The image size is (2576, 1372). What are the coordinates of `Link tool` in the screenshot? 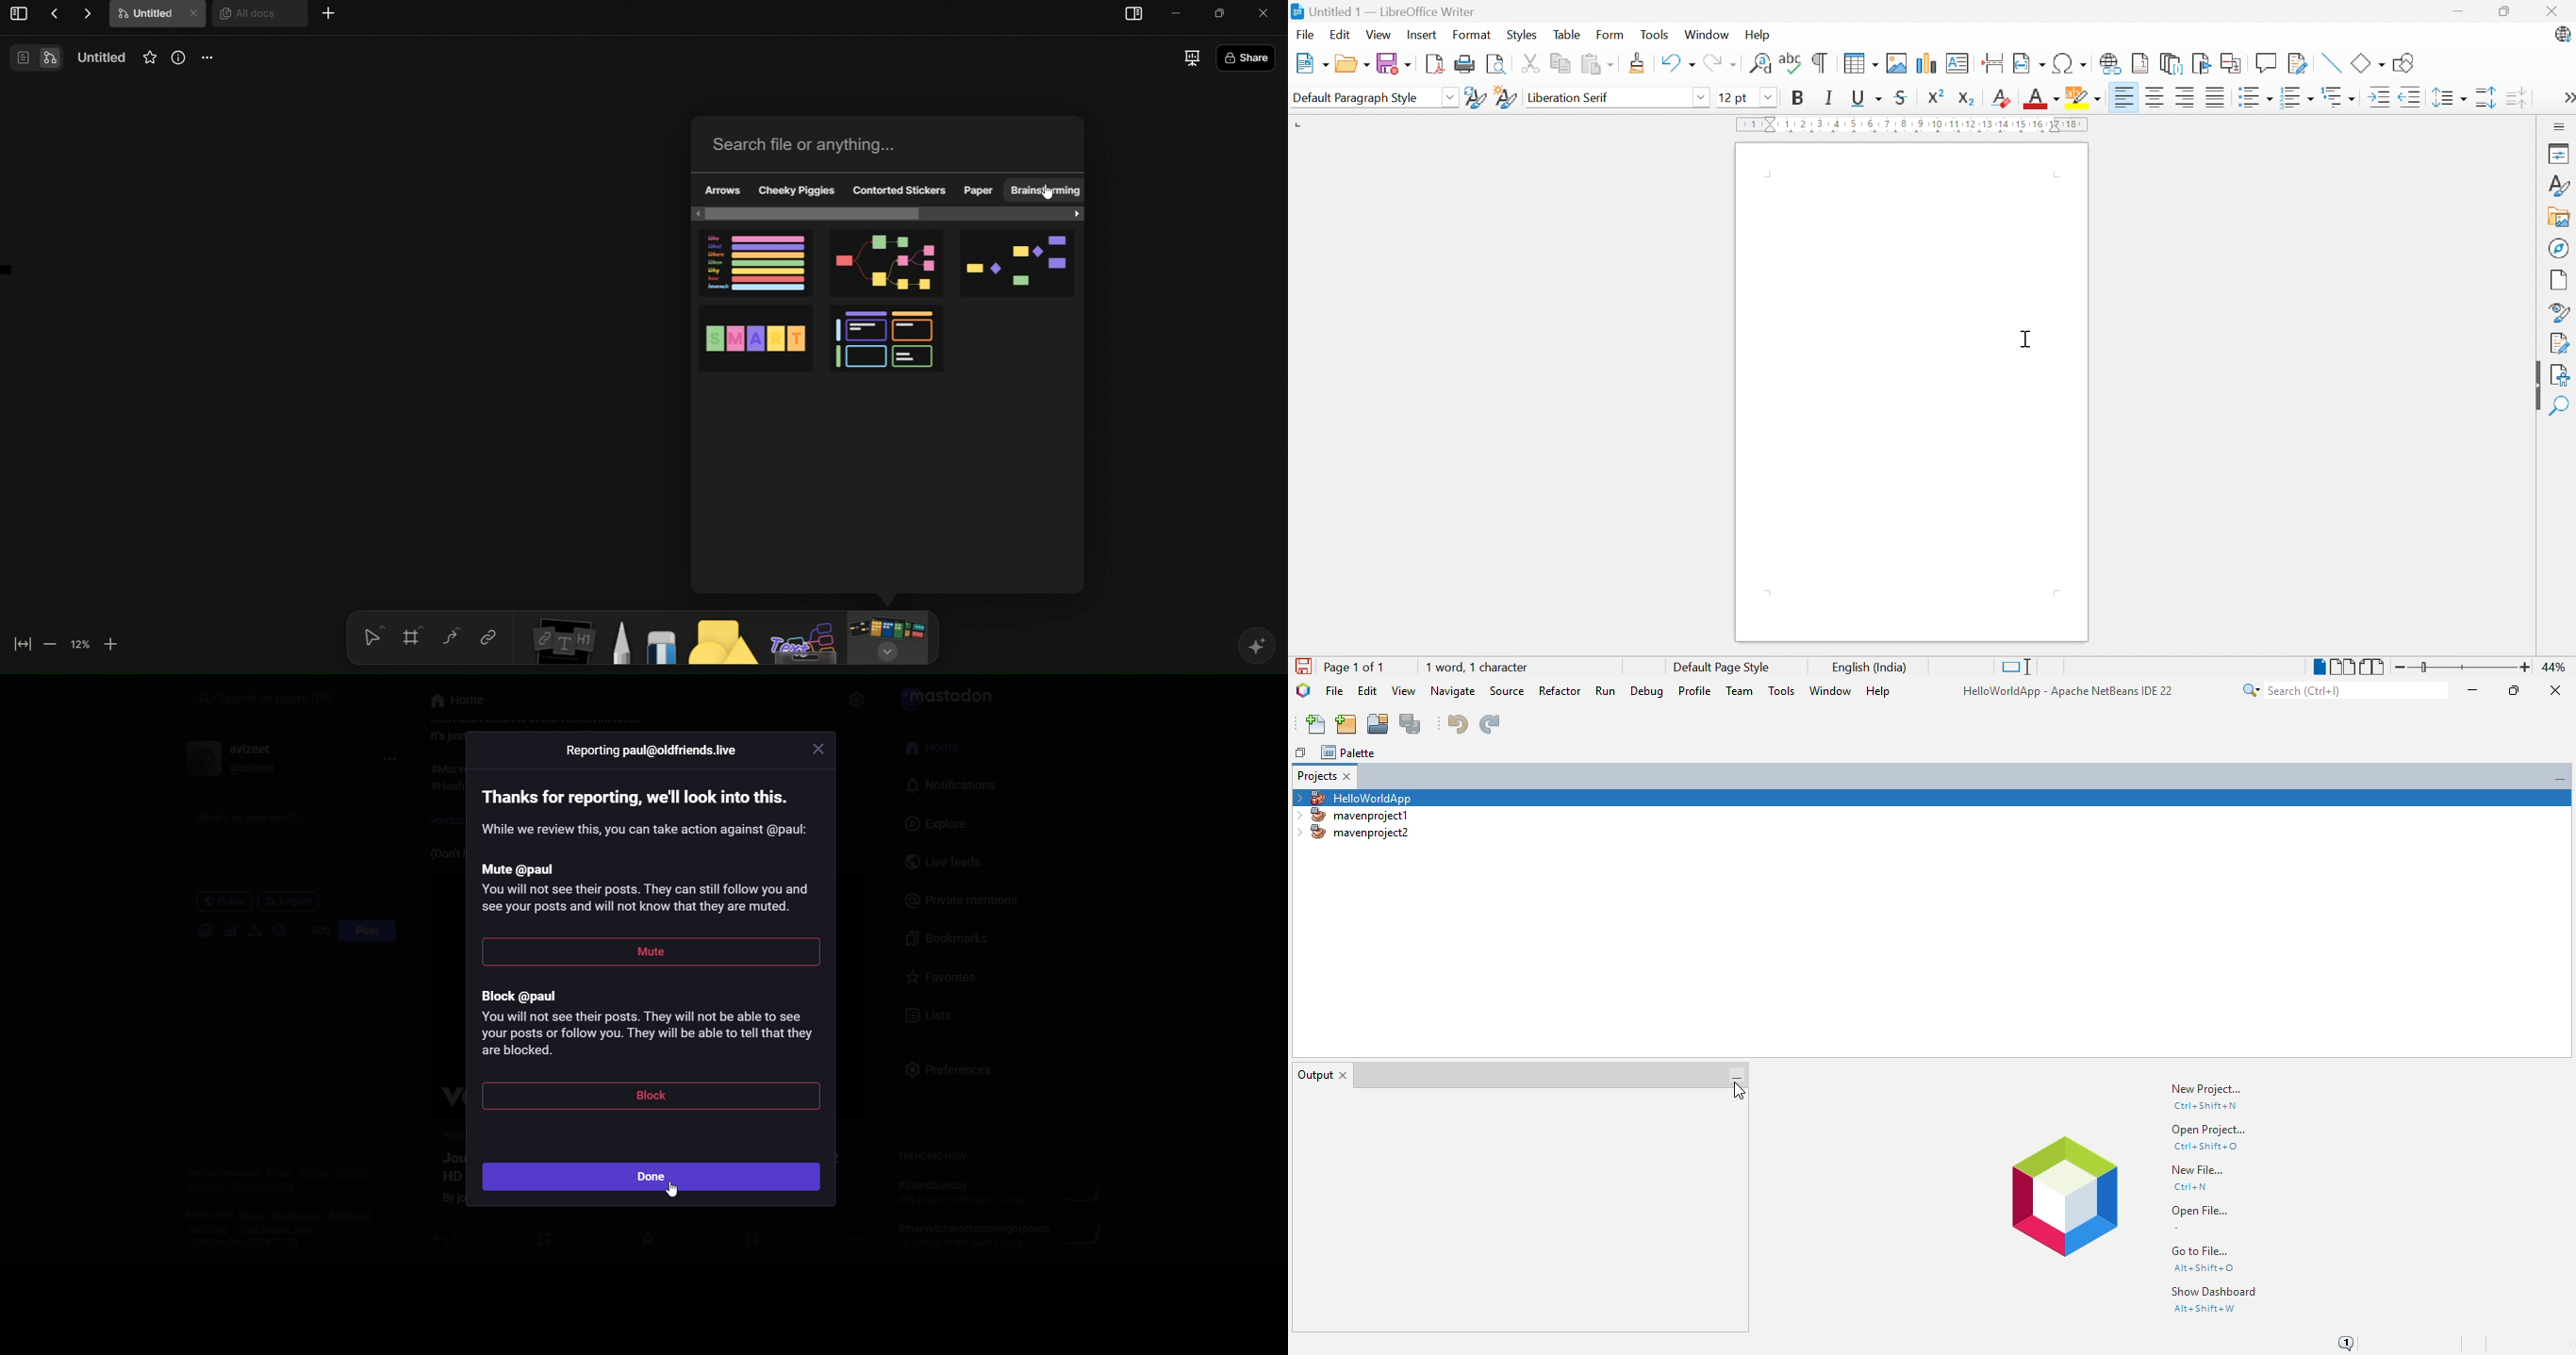 It's located at (488, 638).